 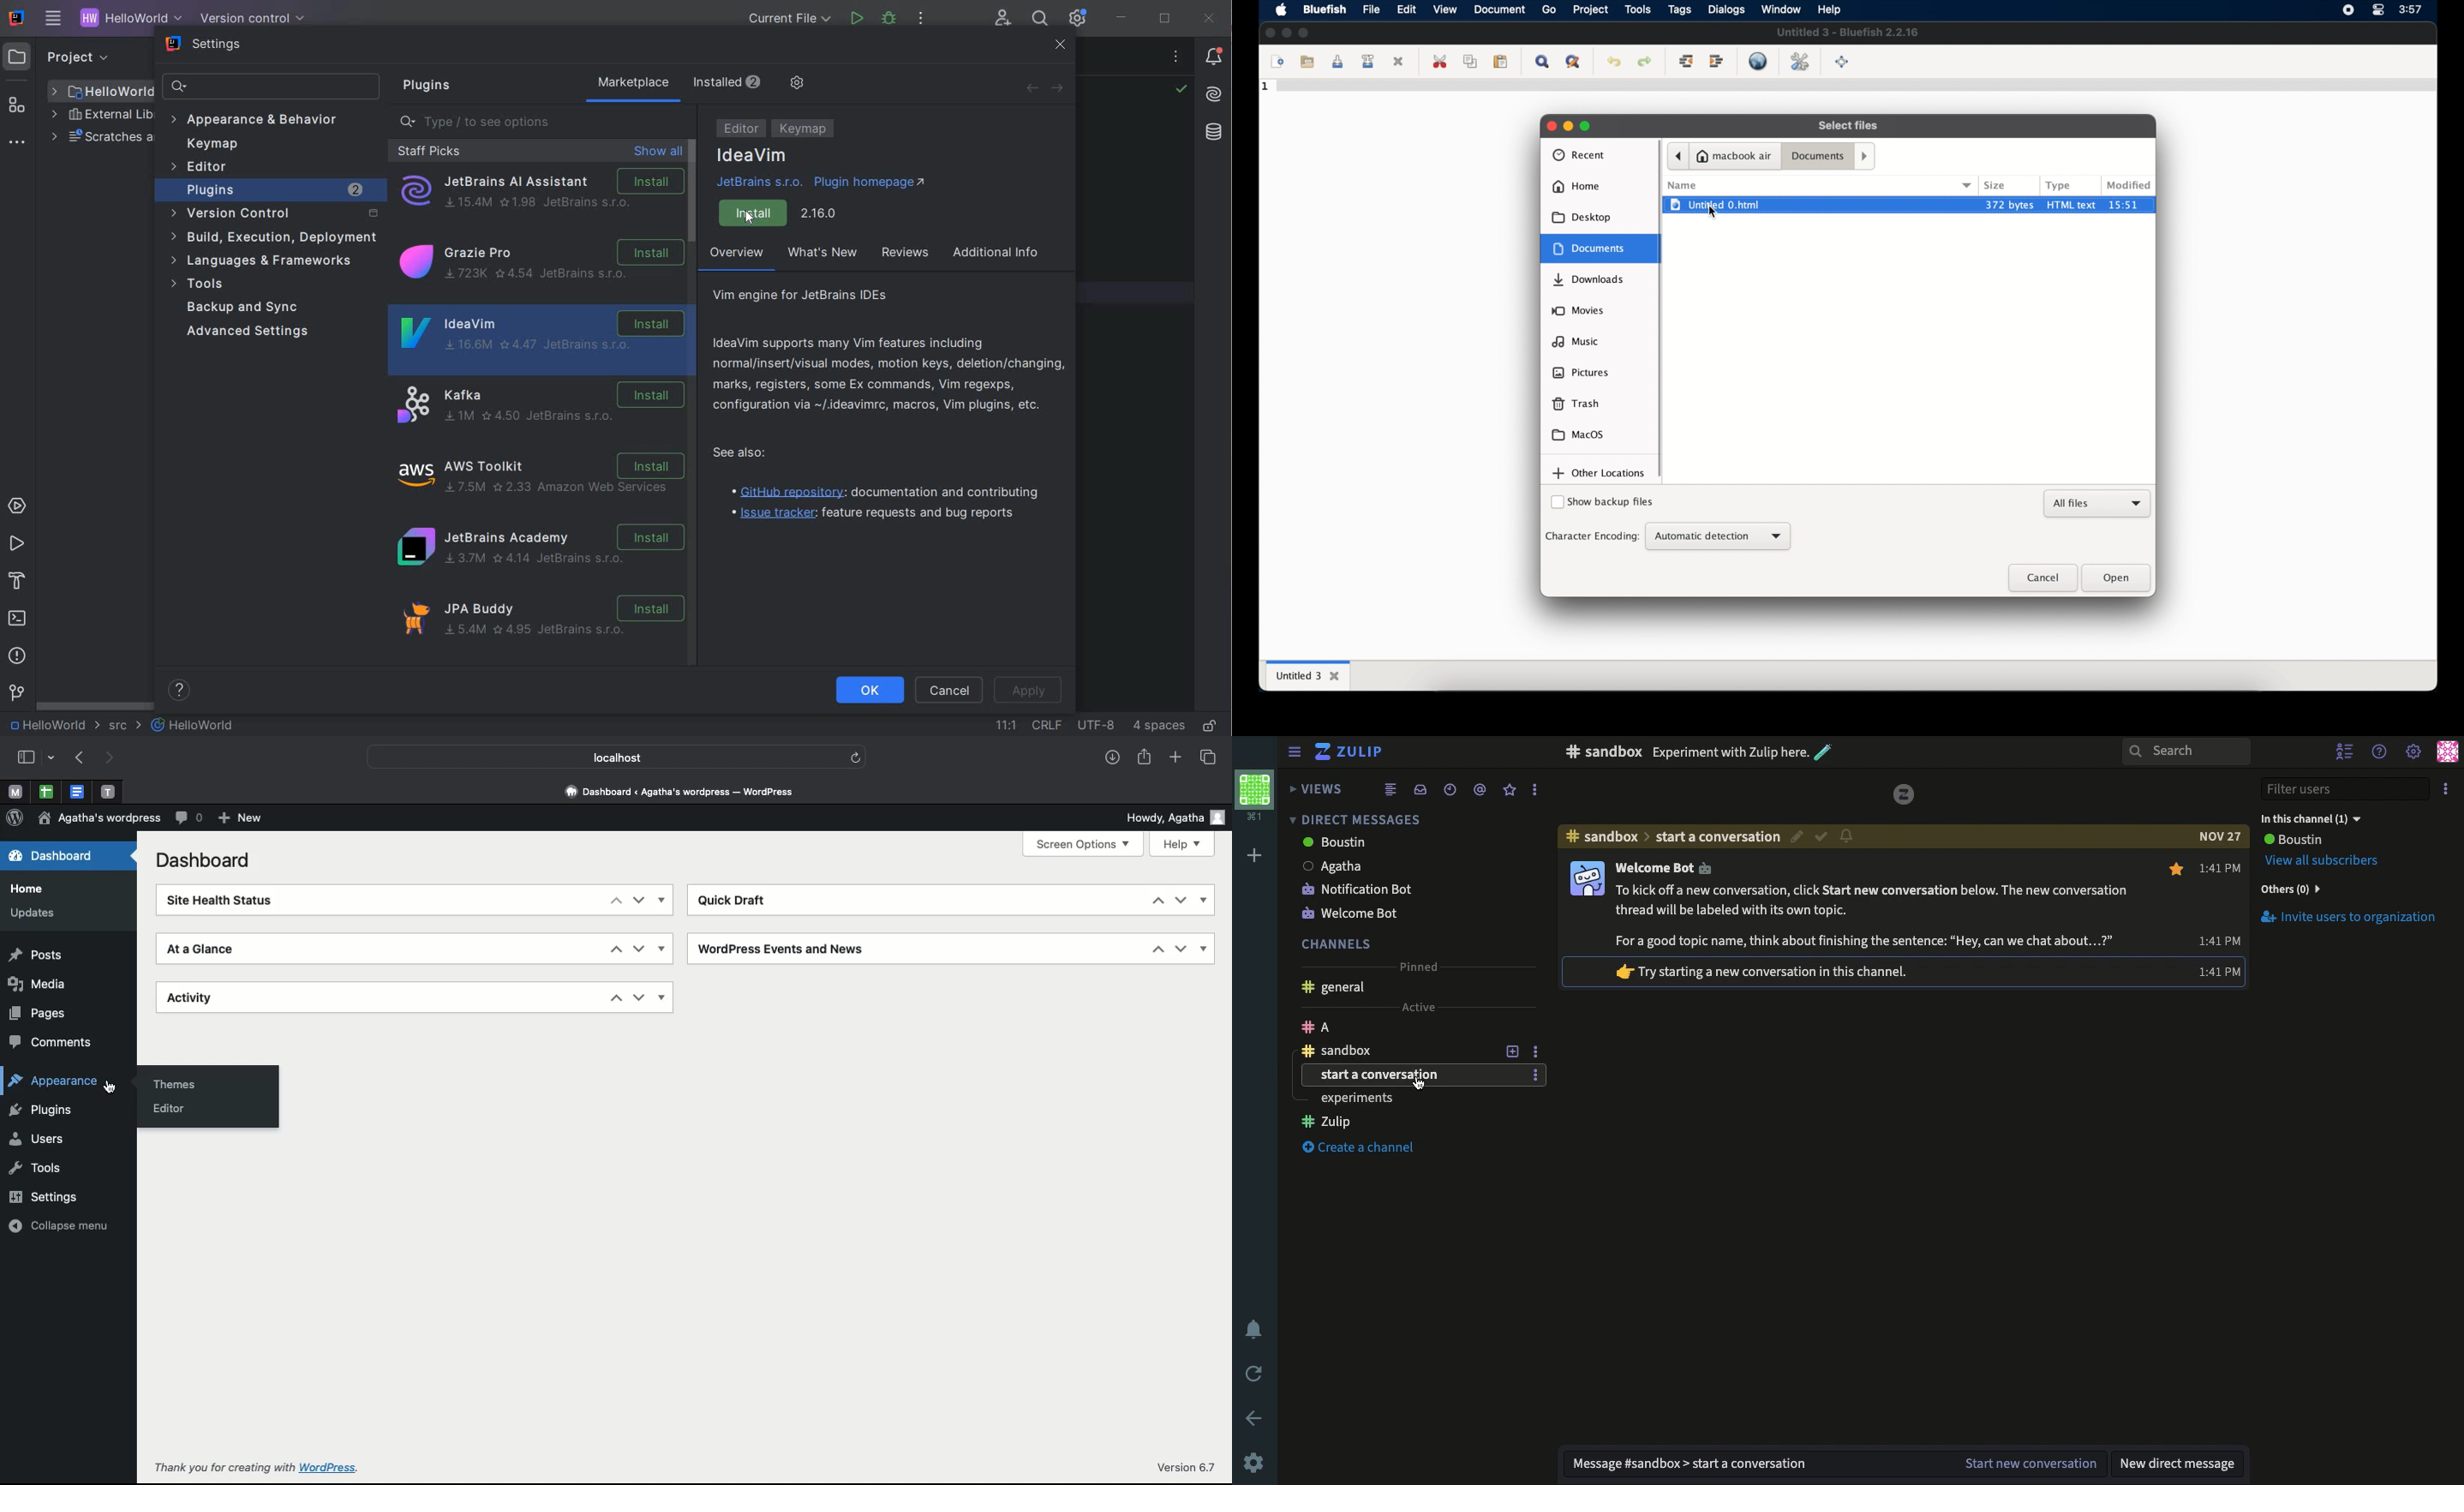 What do you see at coordinates (2449, 786) in the screenshot?
I see `Options ` at bounding box center [2449, 786].